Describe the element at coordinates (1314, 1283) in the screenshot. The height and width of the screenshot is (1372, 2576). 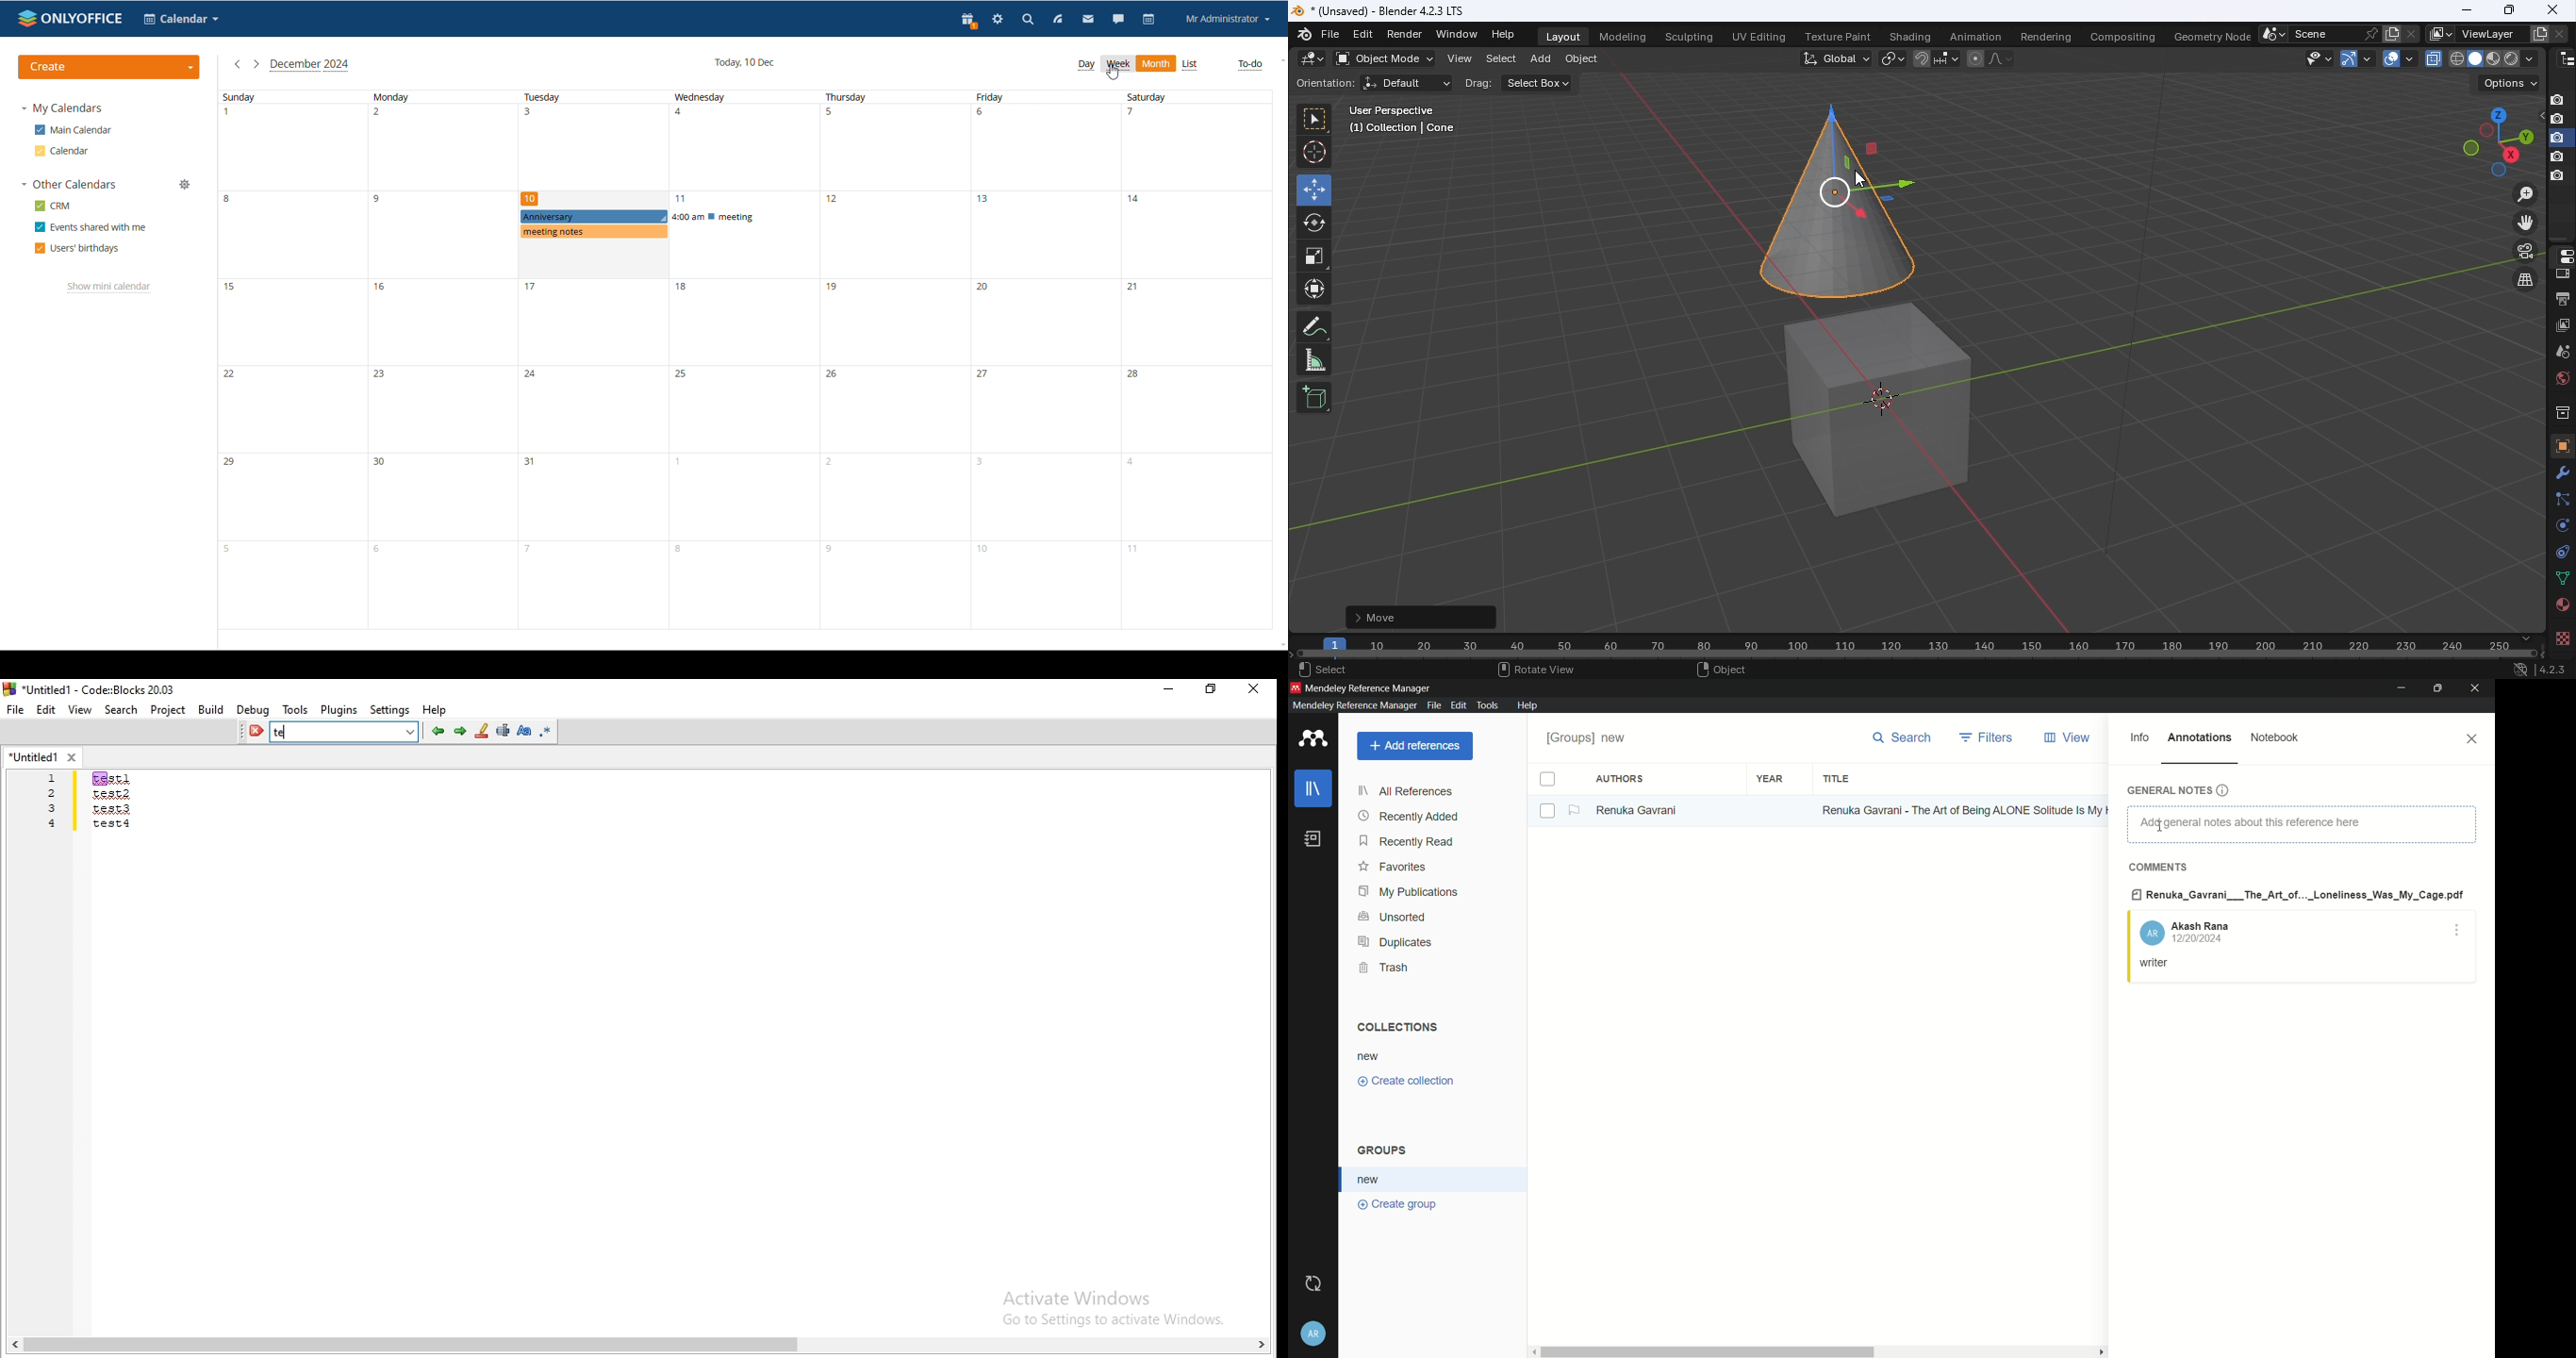
I see `sync` at that location.